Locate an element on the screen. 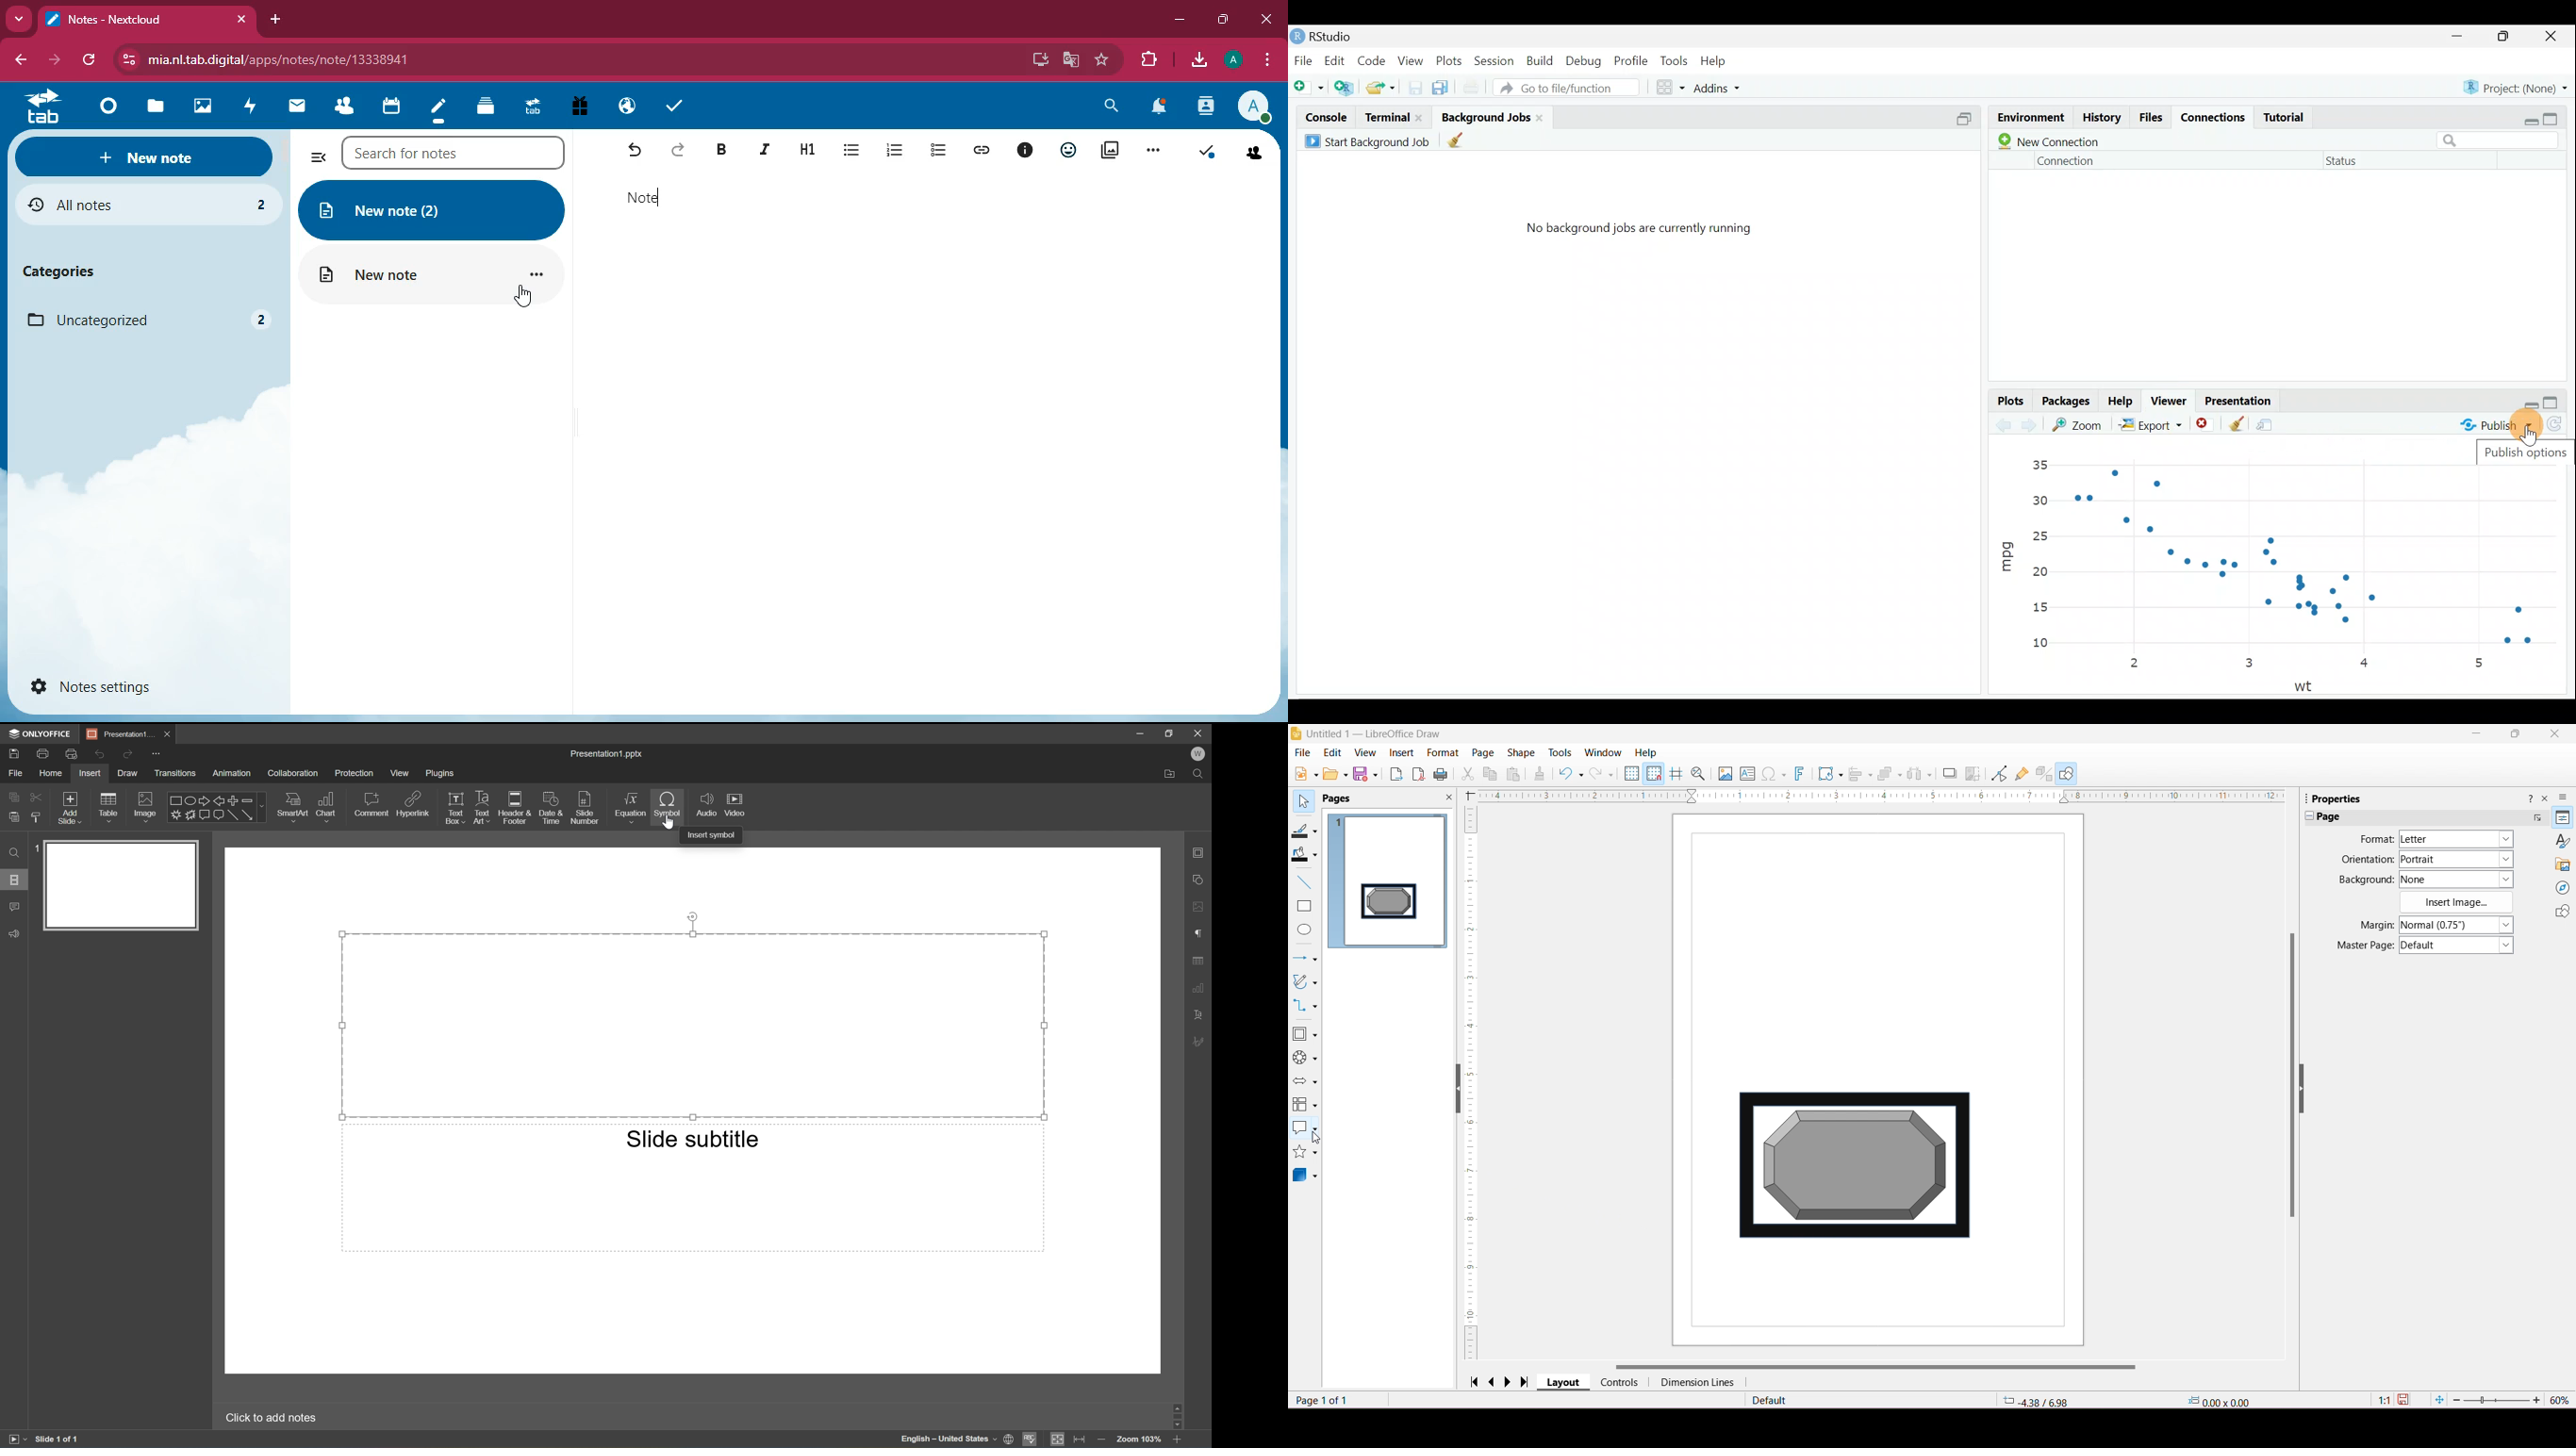  Select background is located at coordinates (2464, 879).